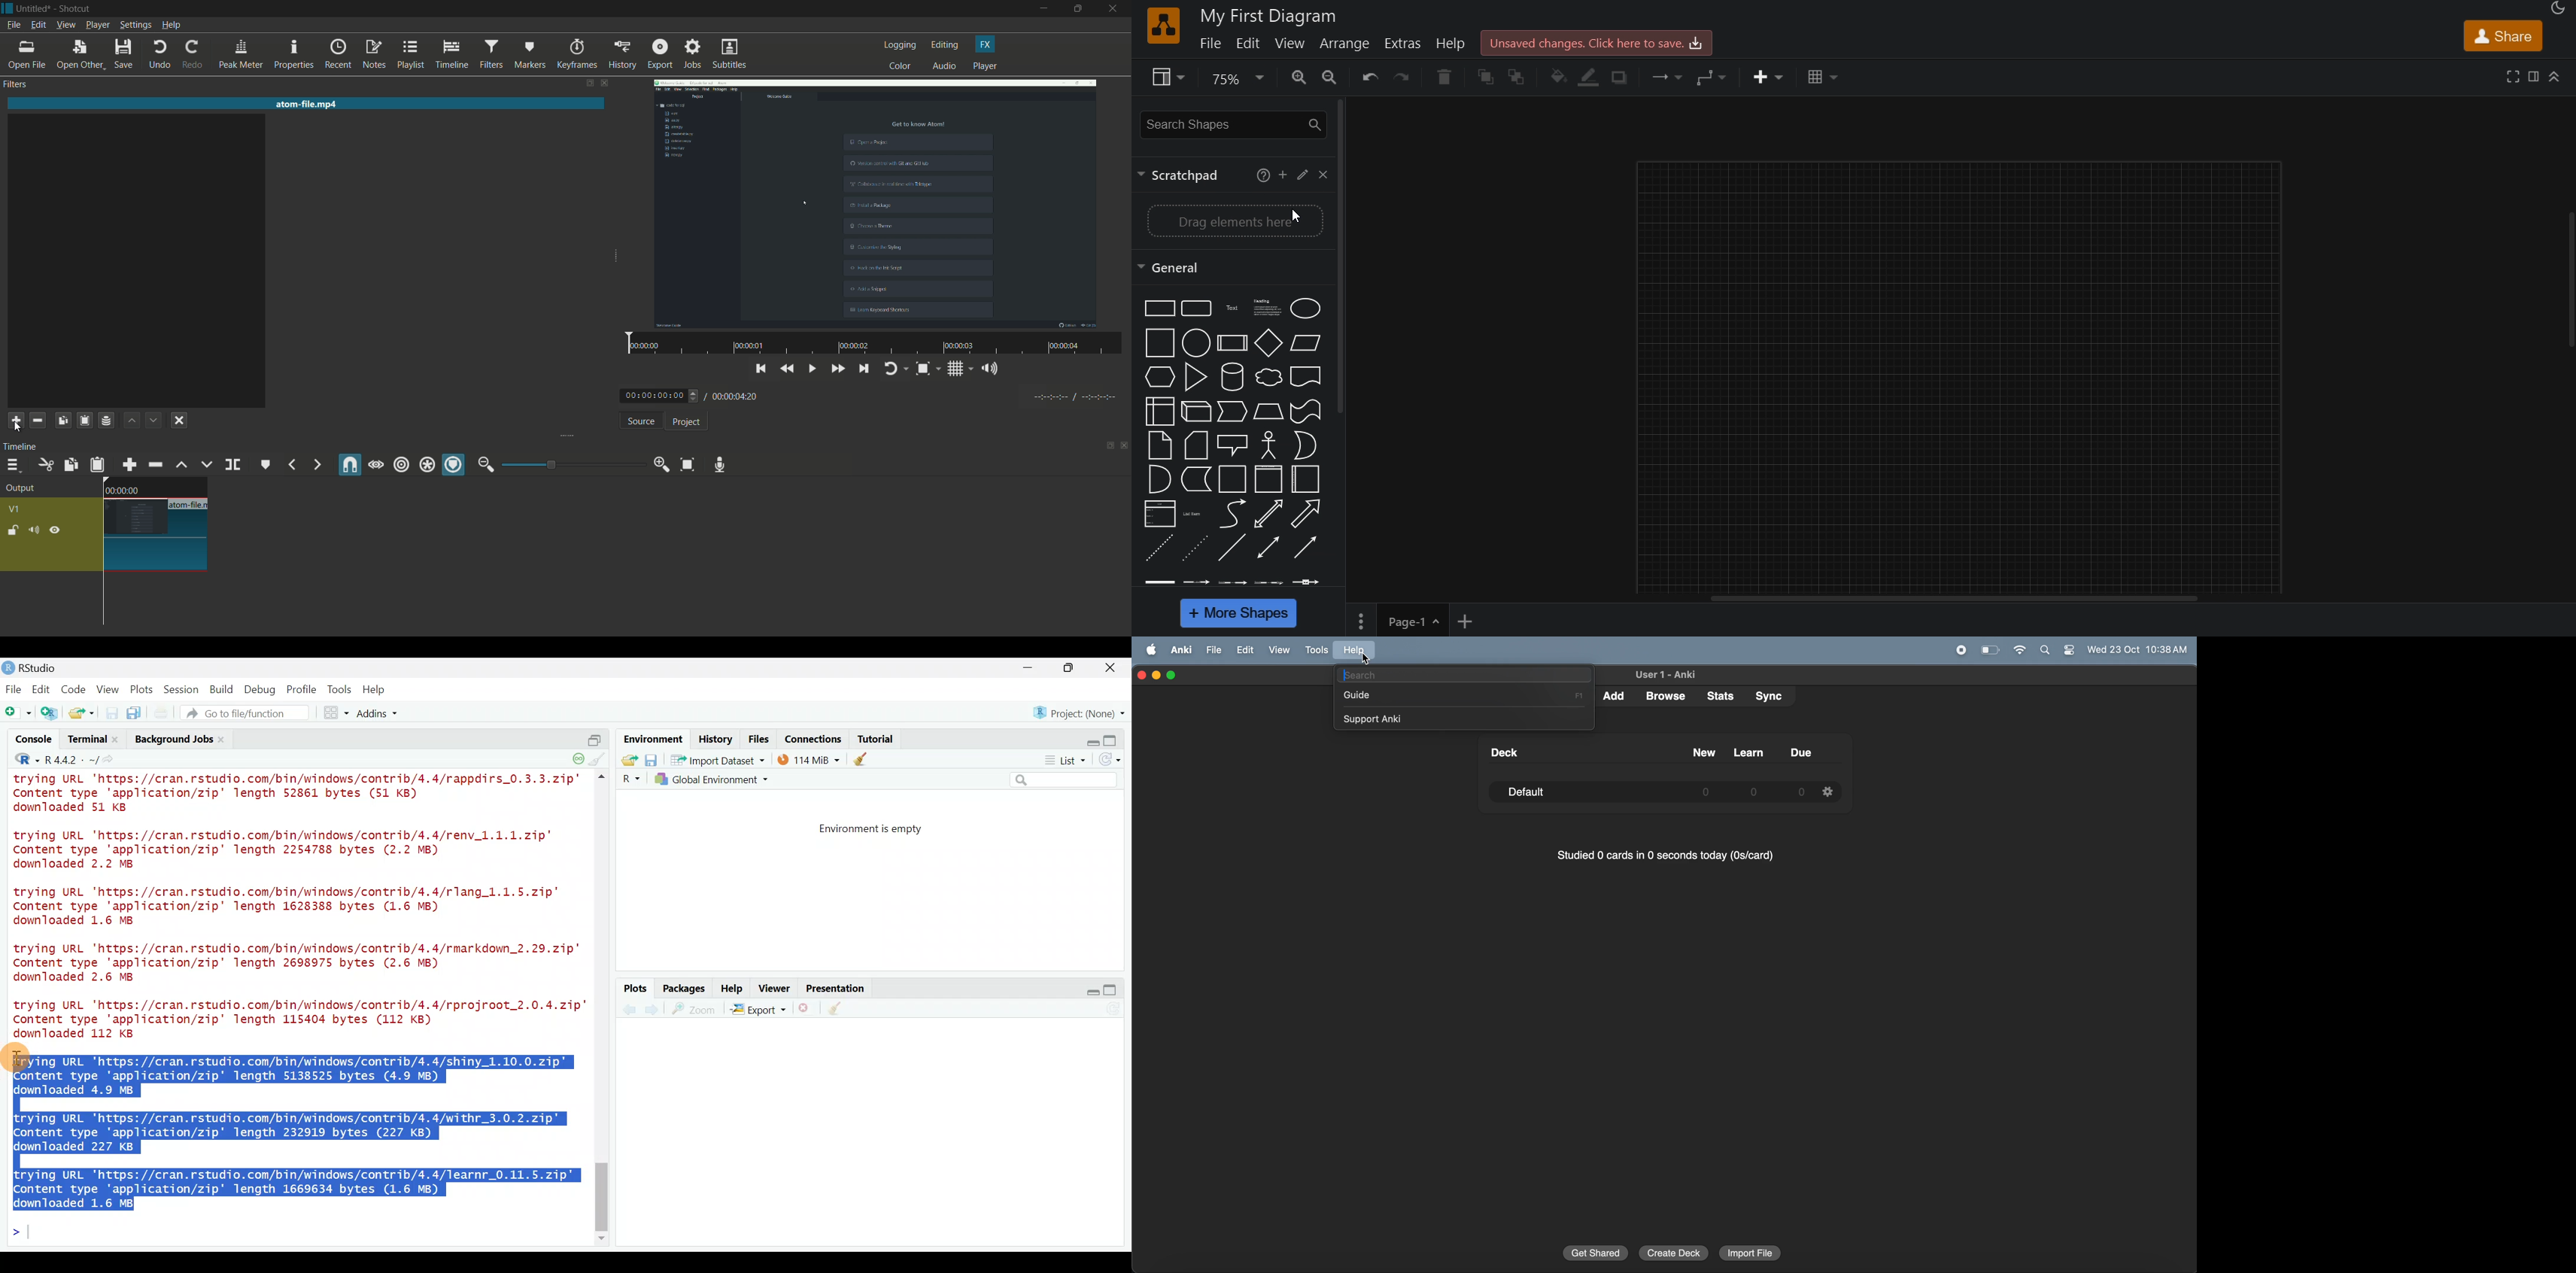 Image resolution: width=2576 pixels, height=1288 pixels. I want to click on 200%, so click(1268, 341).